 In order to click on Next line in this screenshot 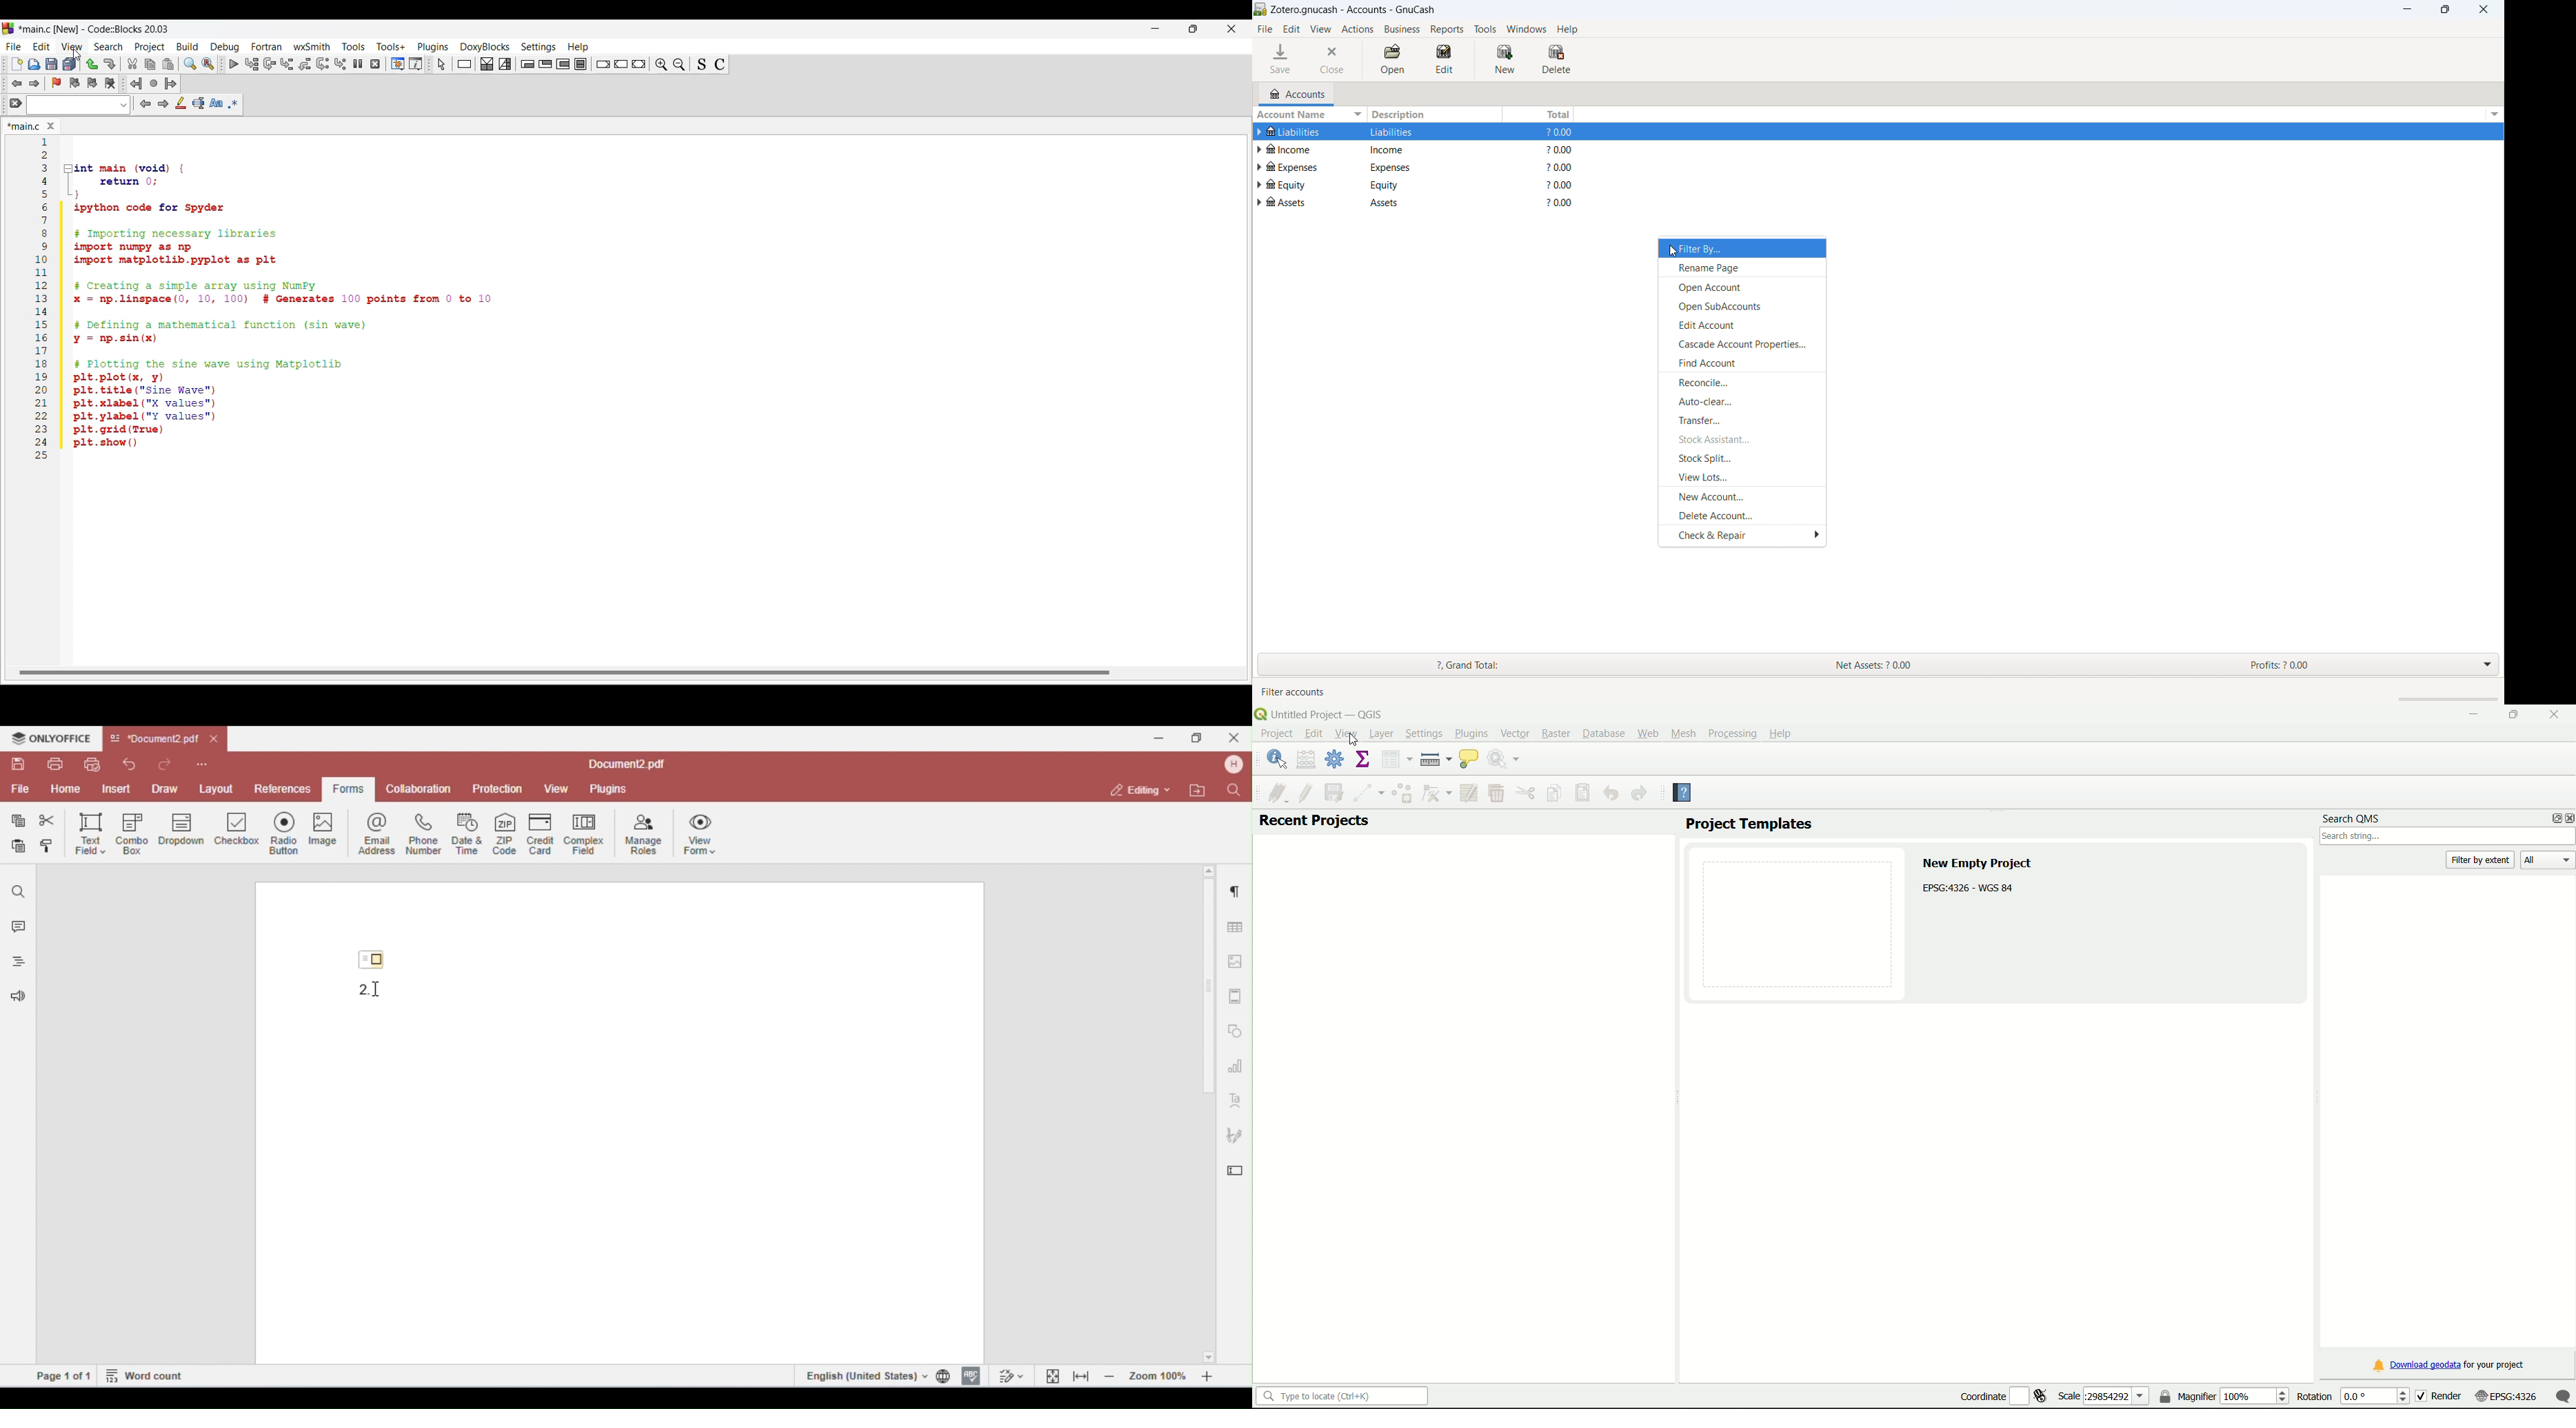, I will do `click(270, 64)`.